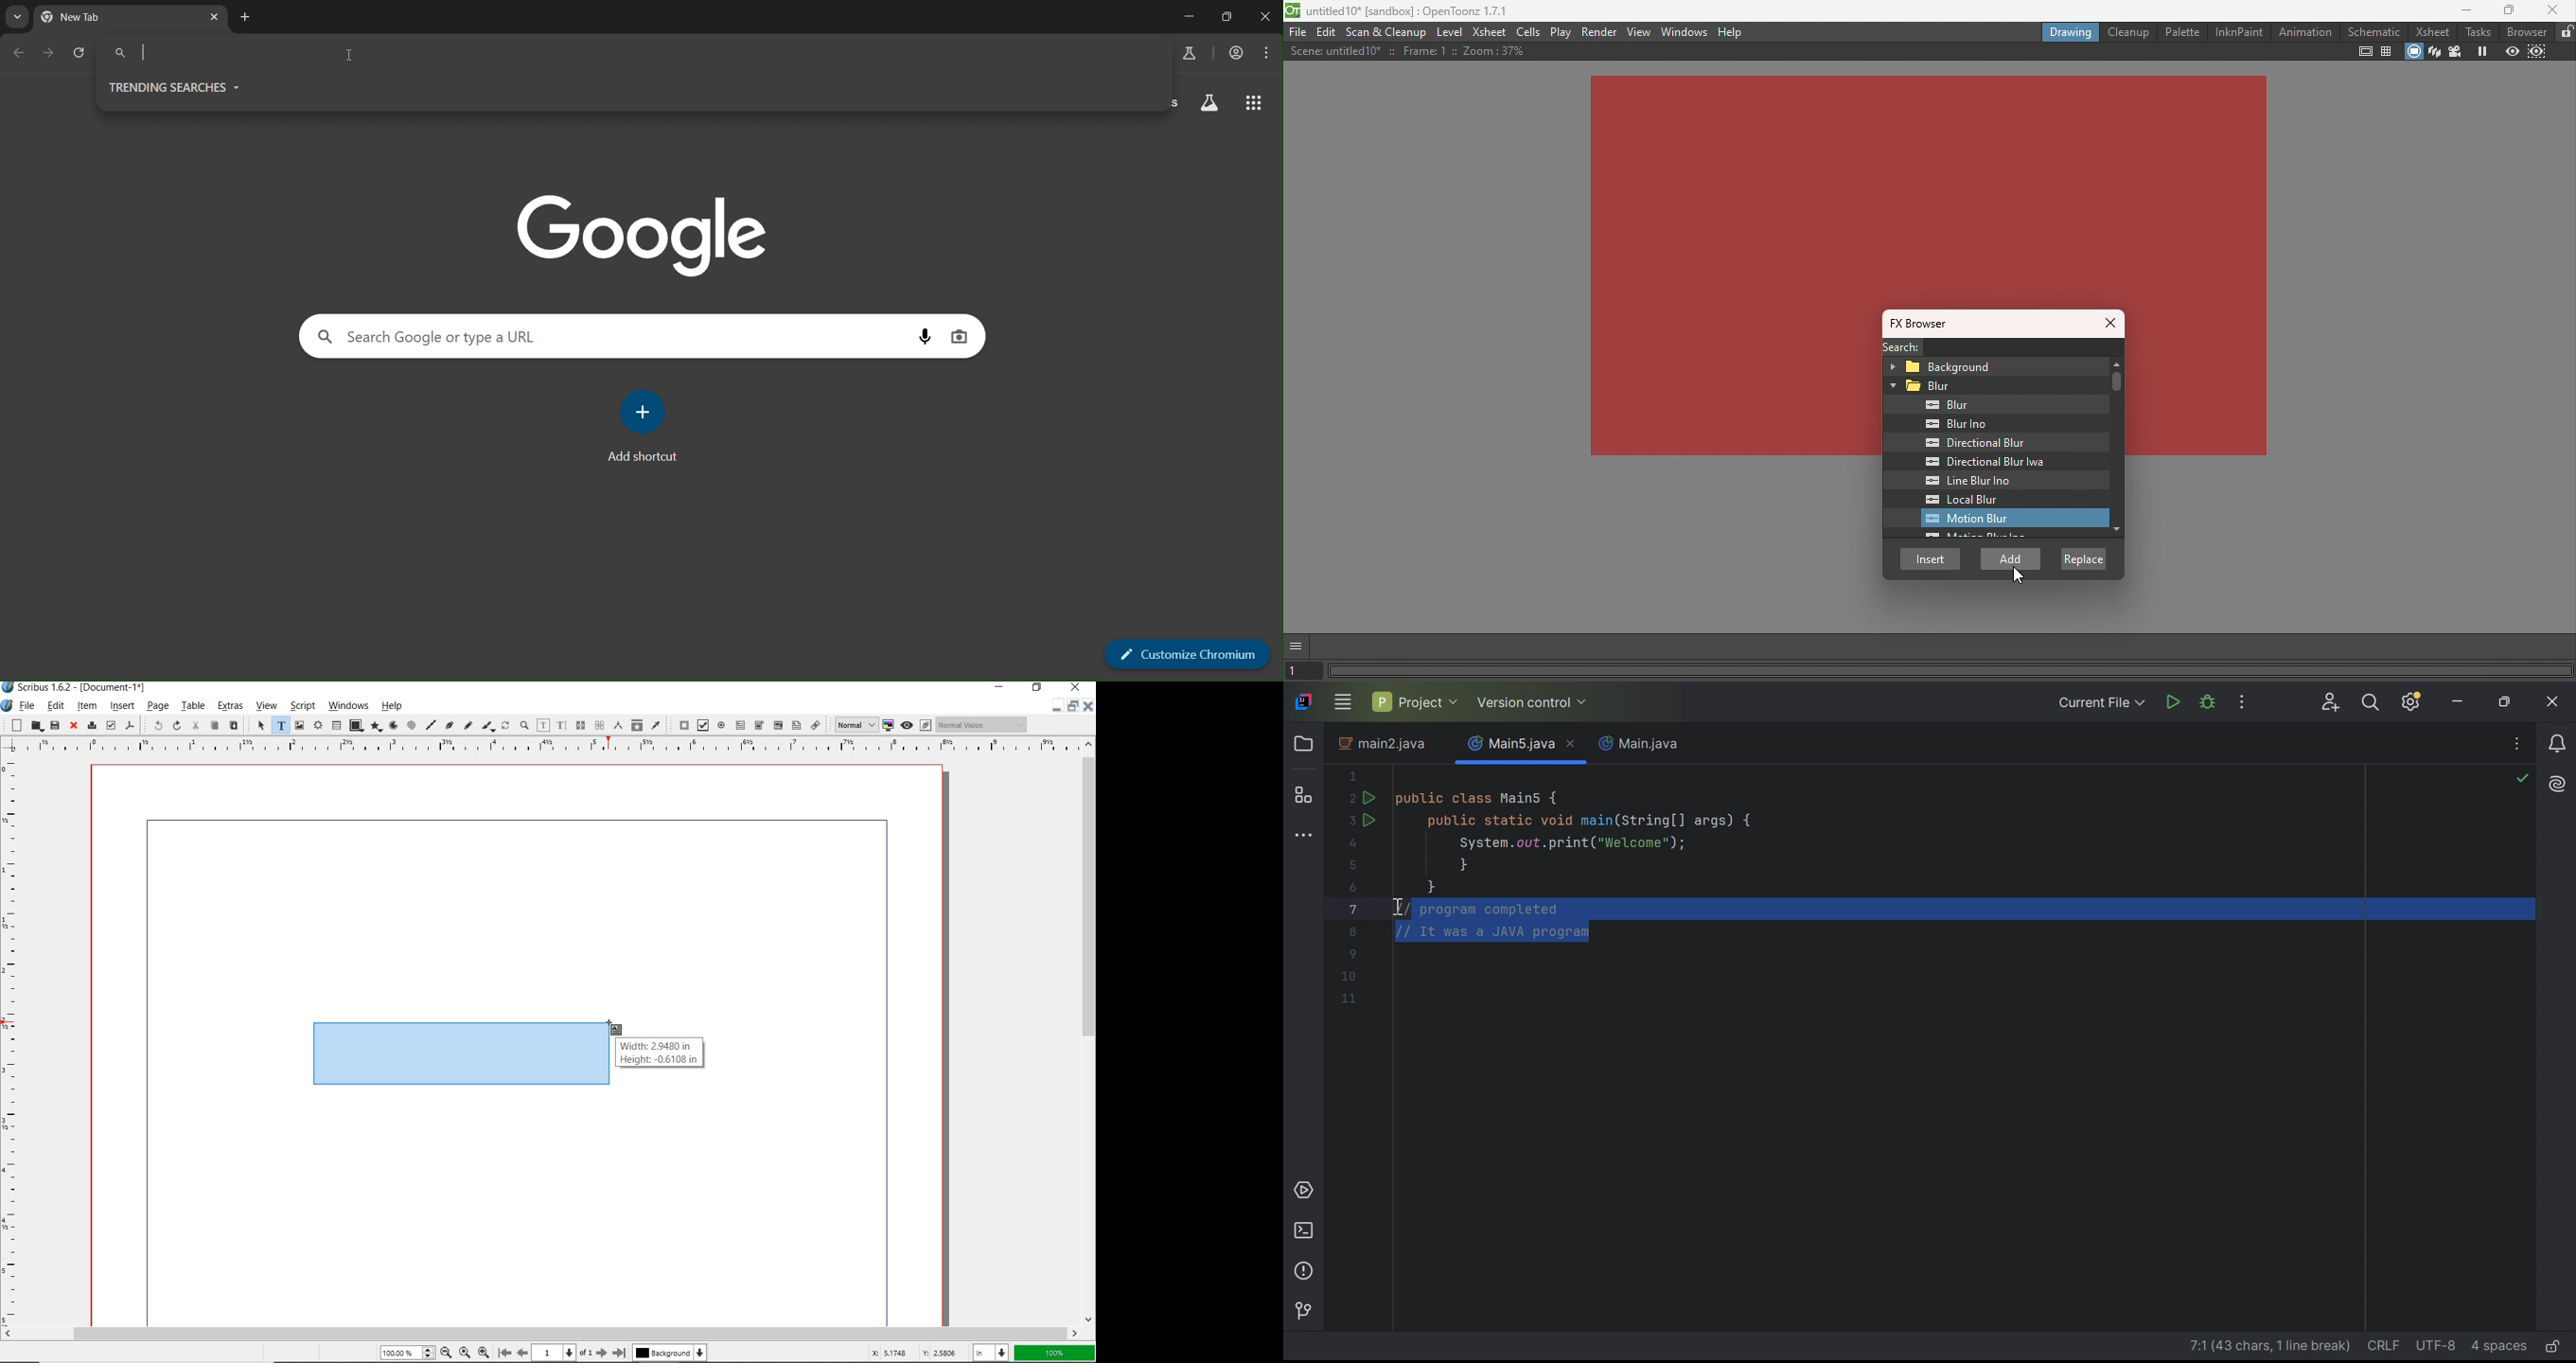 The height and width of the screenshot is (1372, 2576). What do you see at coordinates (562, 1353) in the screenshot?
I see `1 of 1` at bounding box center [562, 1353].